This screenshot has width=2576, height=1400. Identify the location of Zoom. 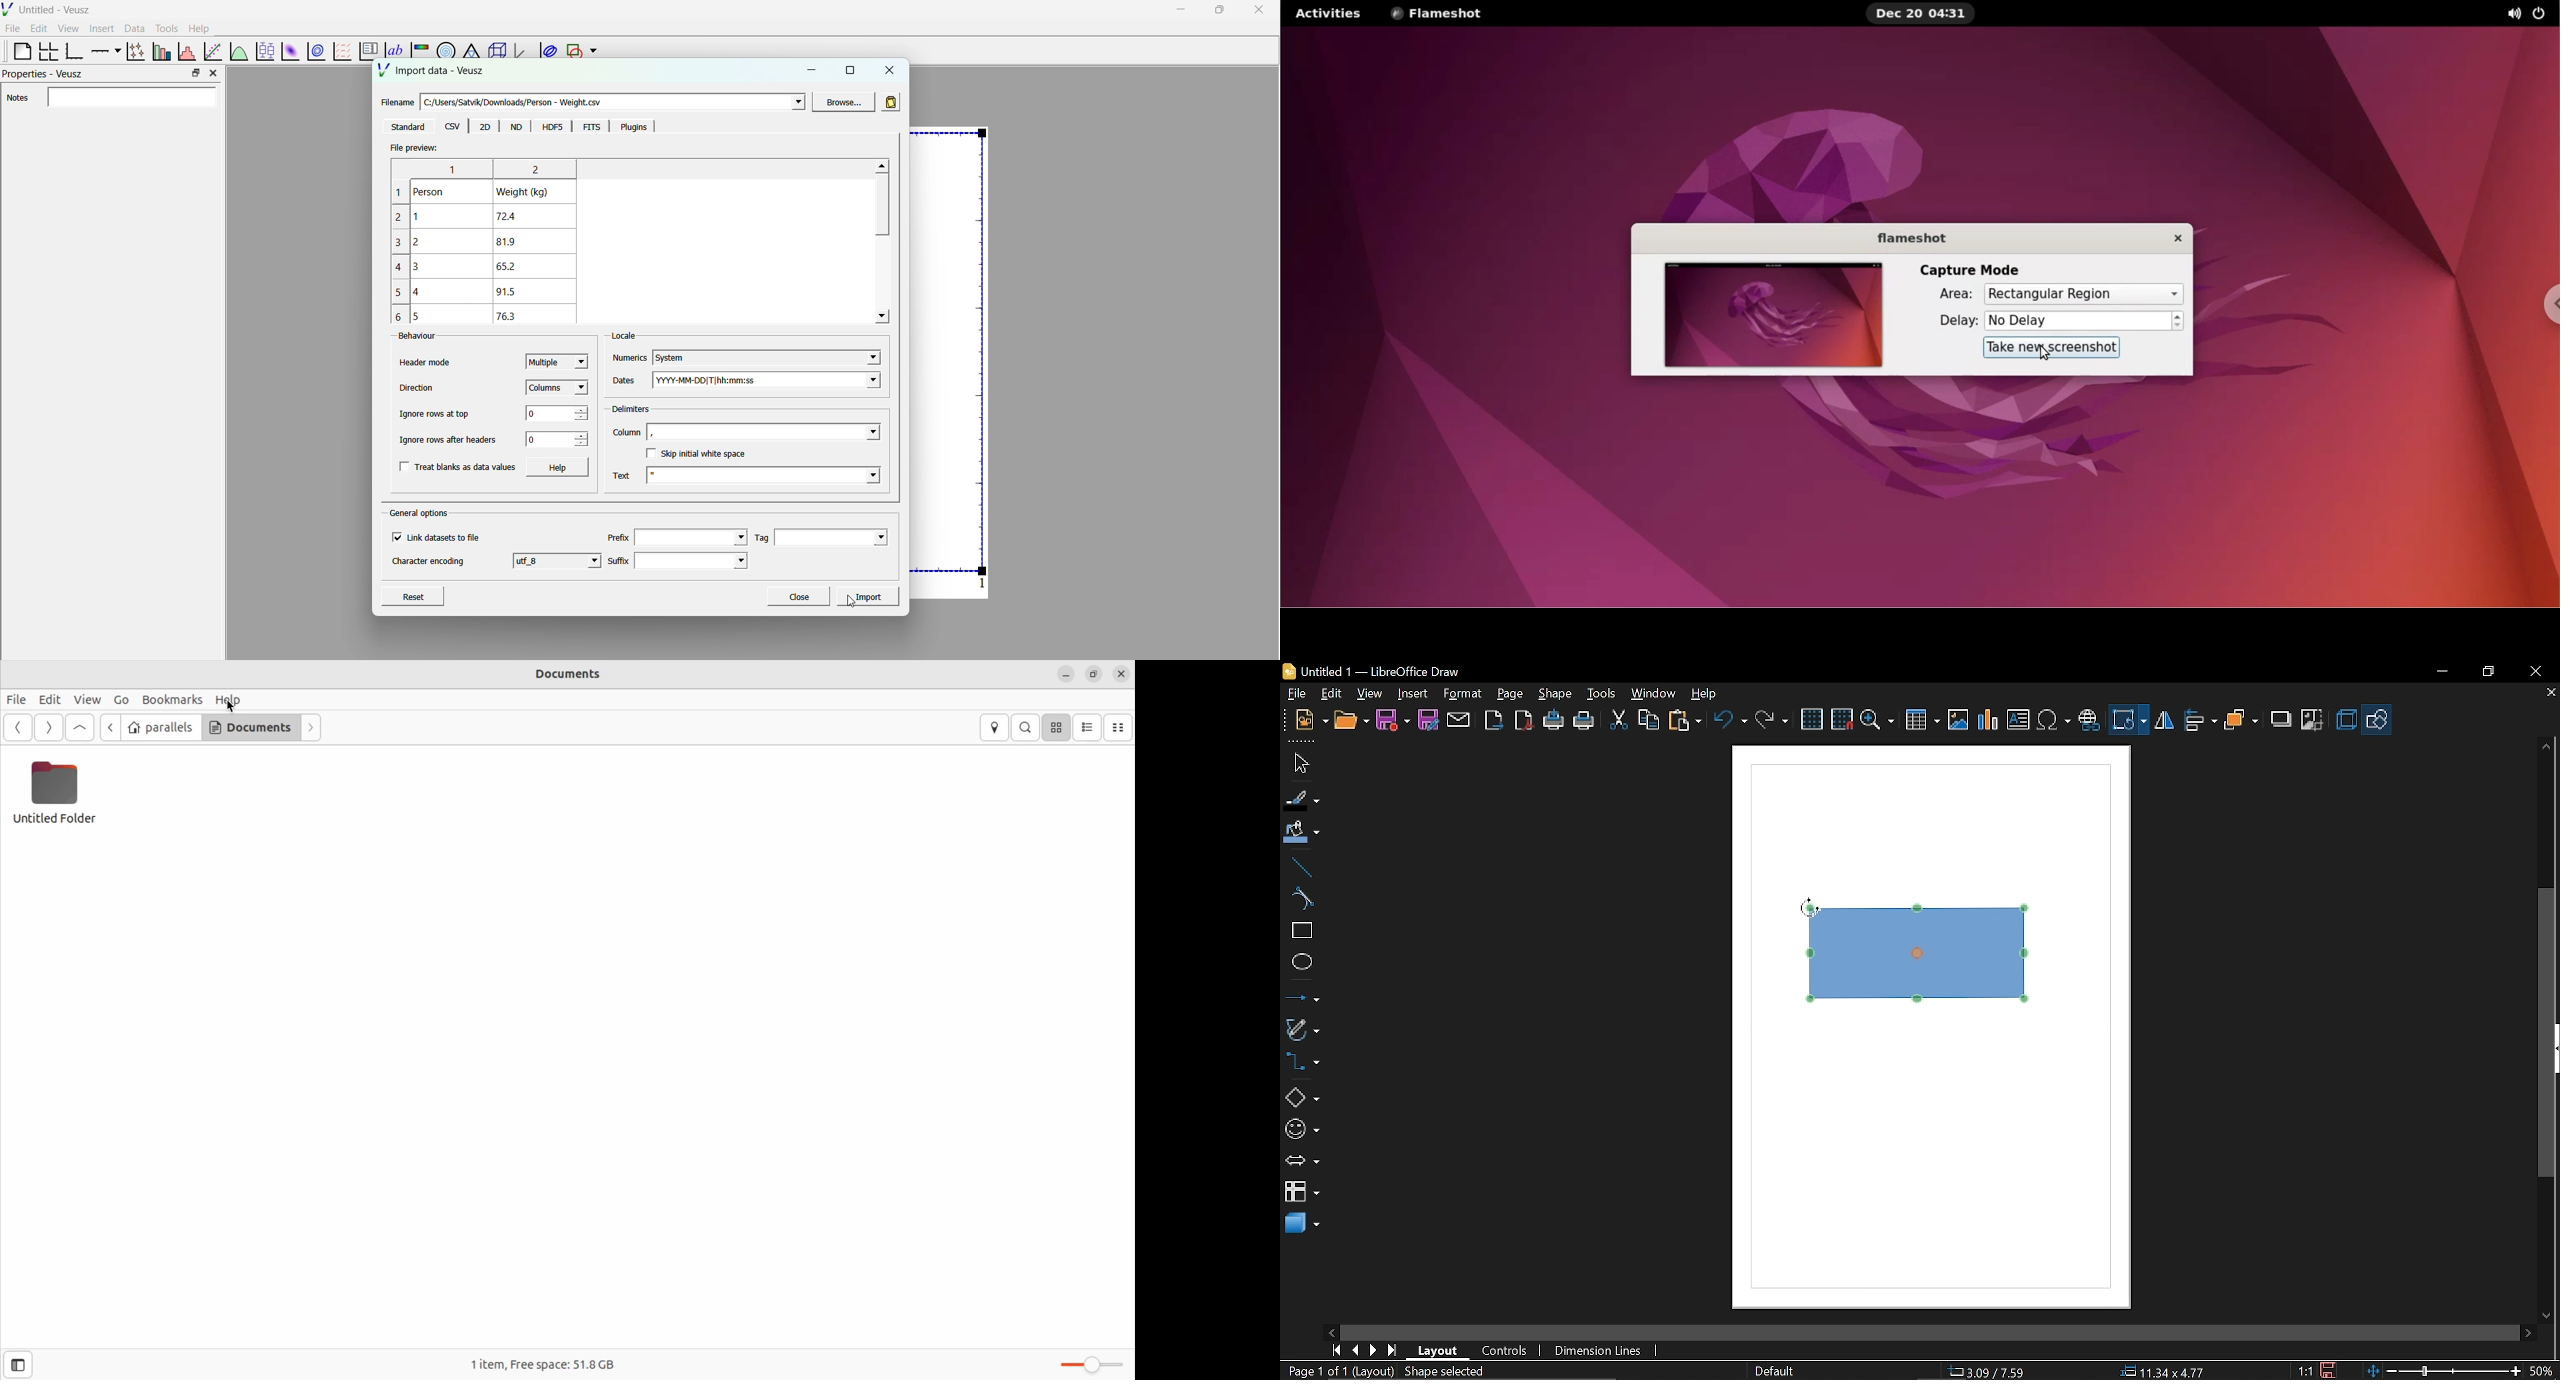
(1877, 721).